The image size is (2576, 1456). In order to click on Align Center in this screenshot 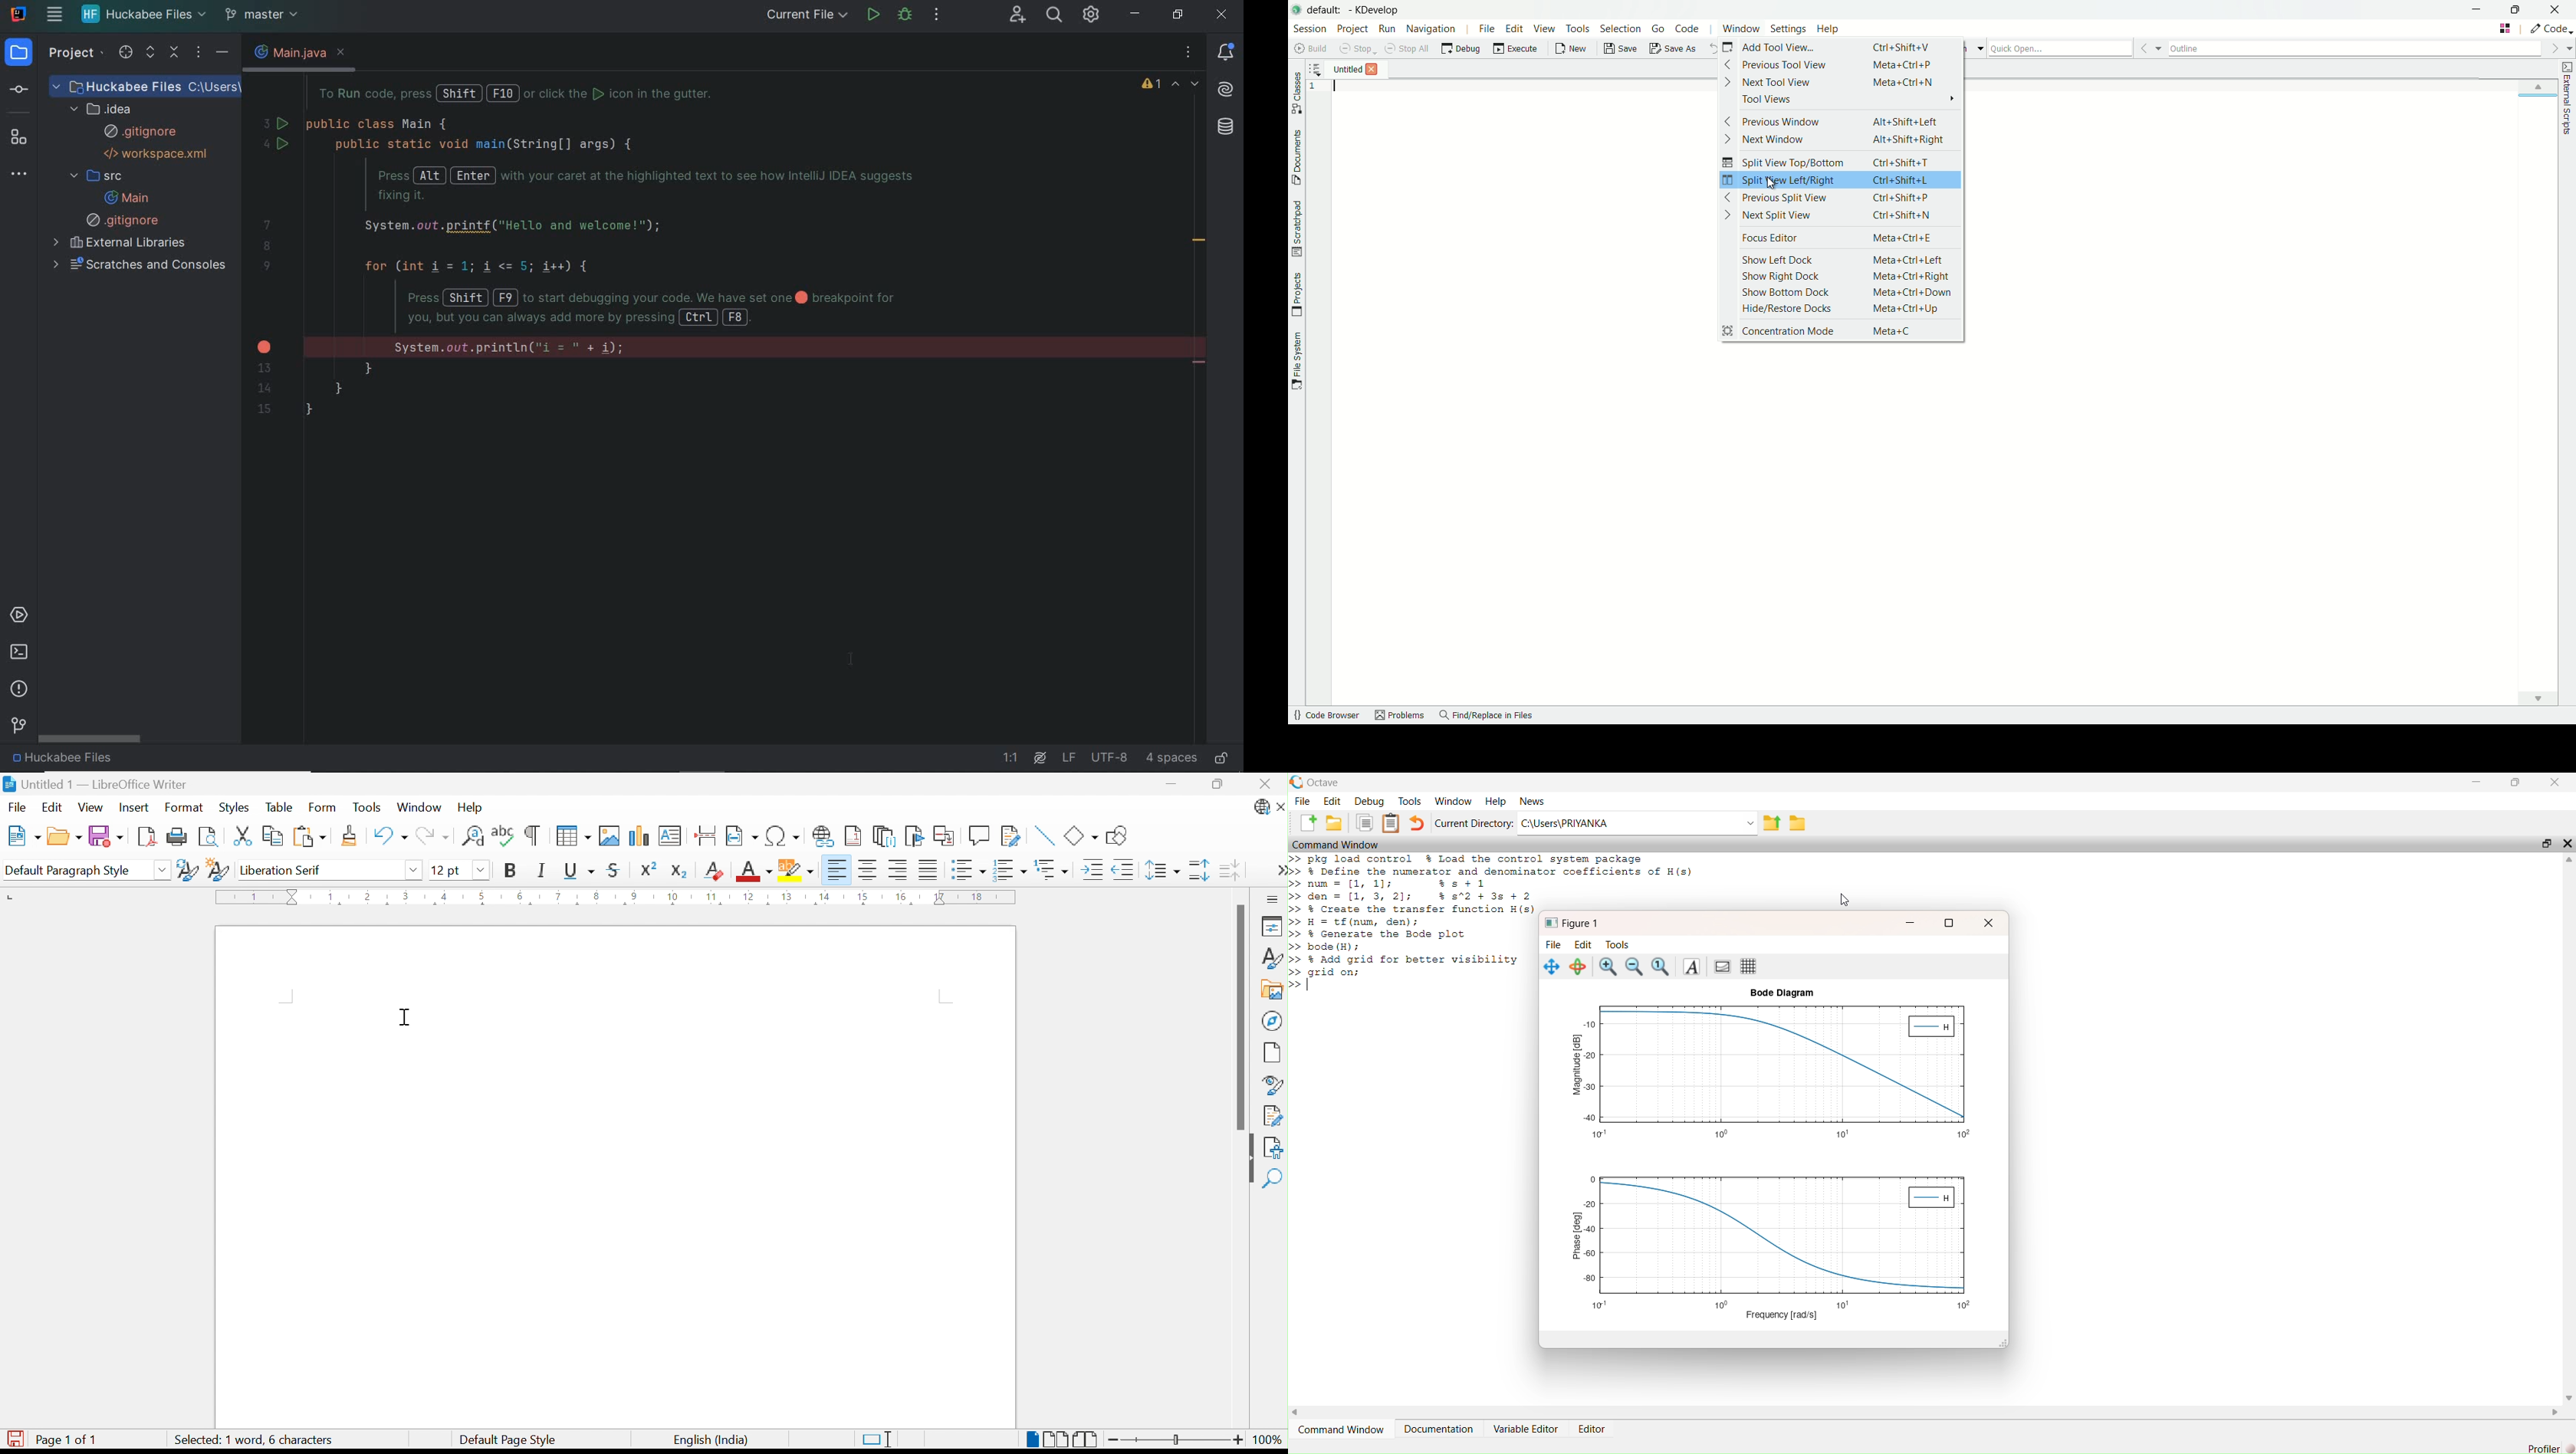, I will do `click(869, 870)`.